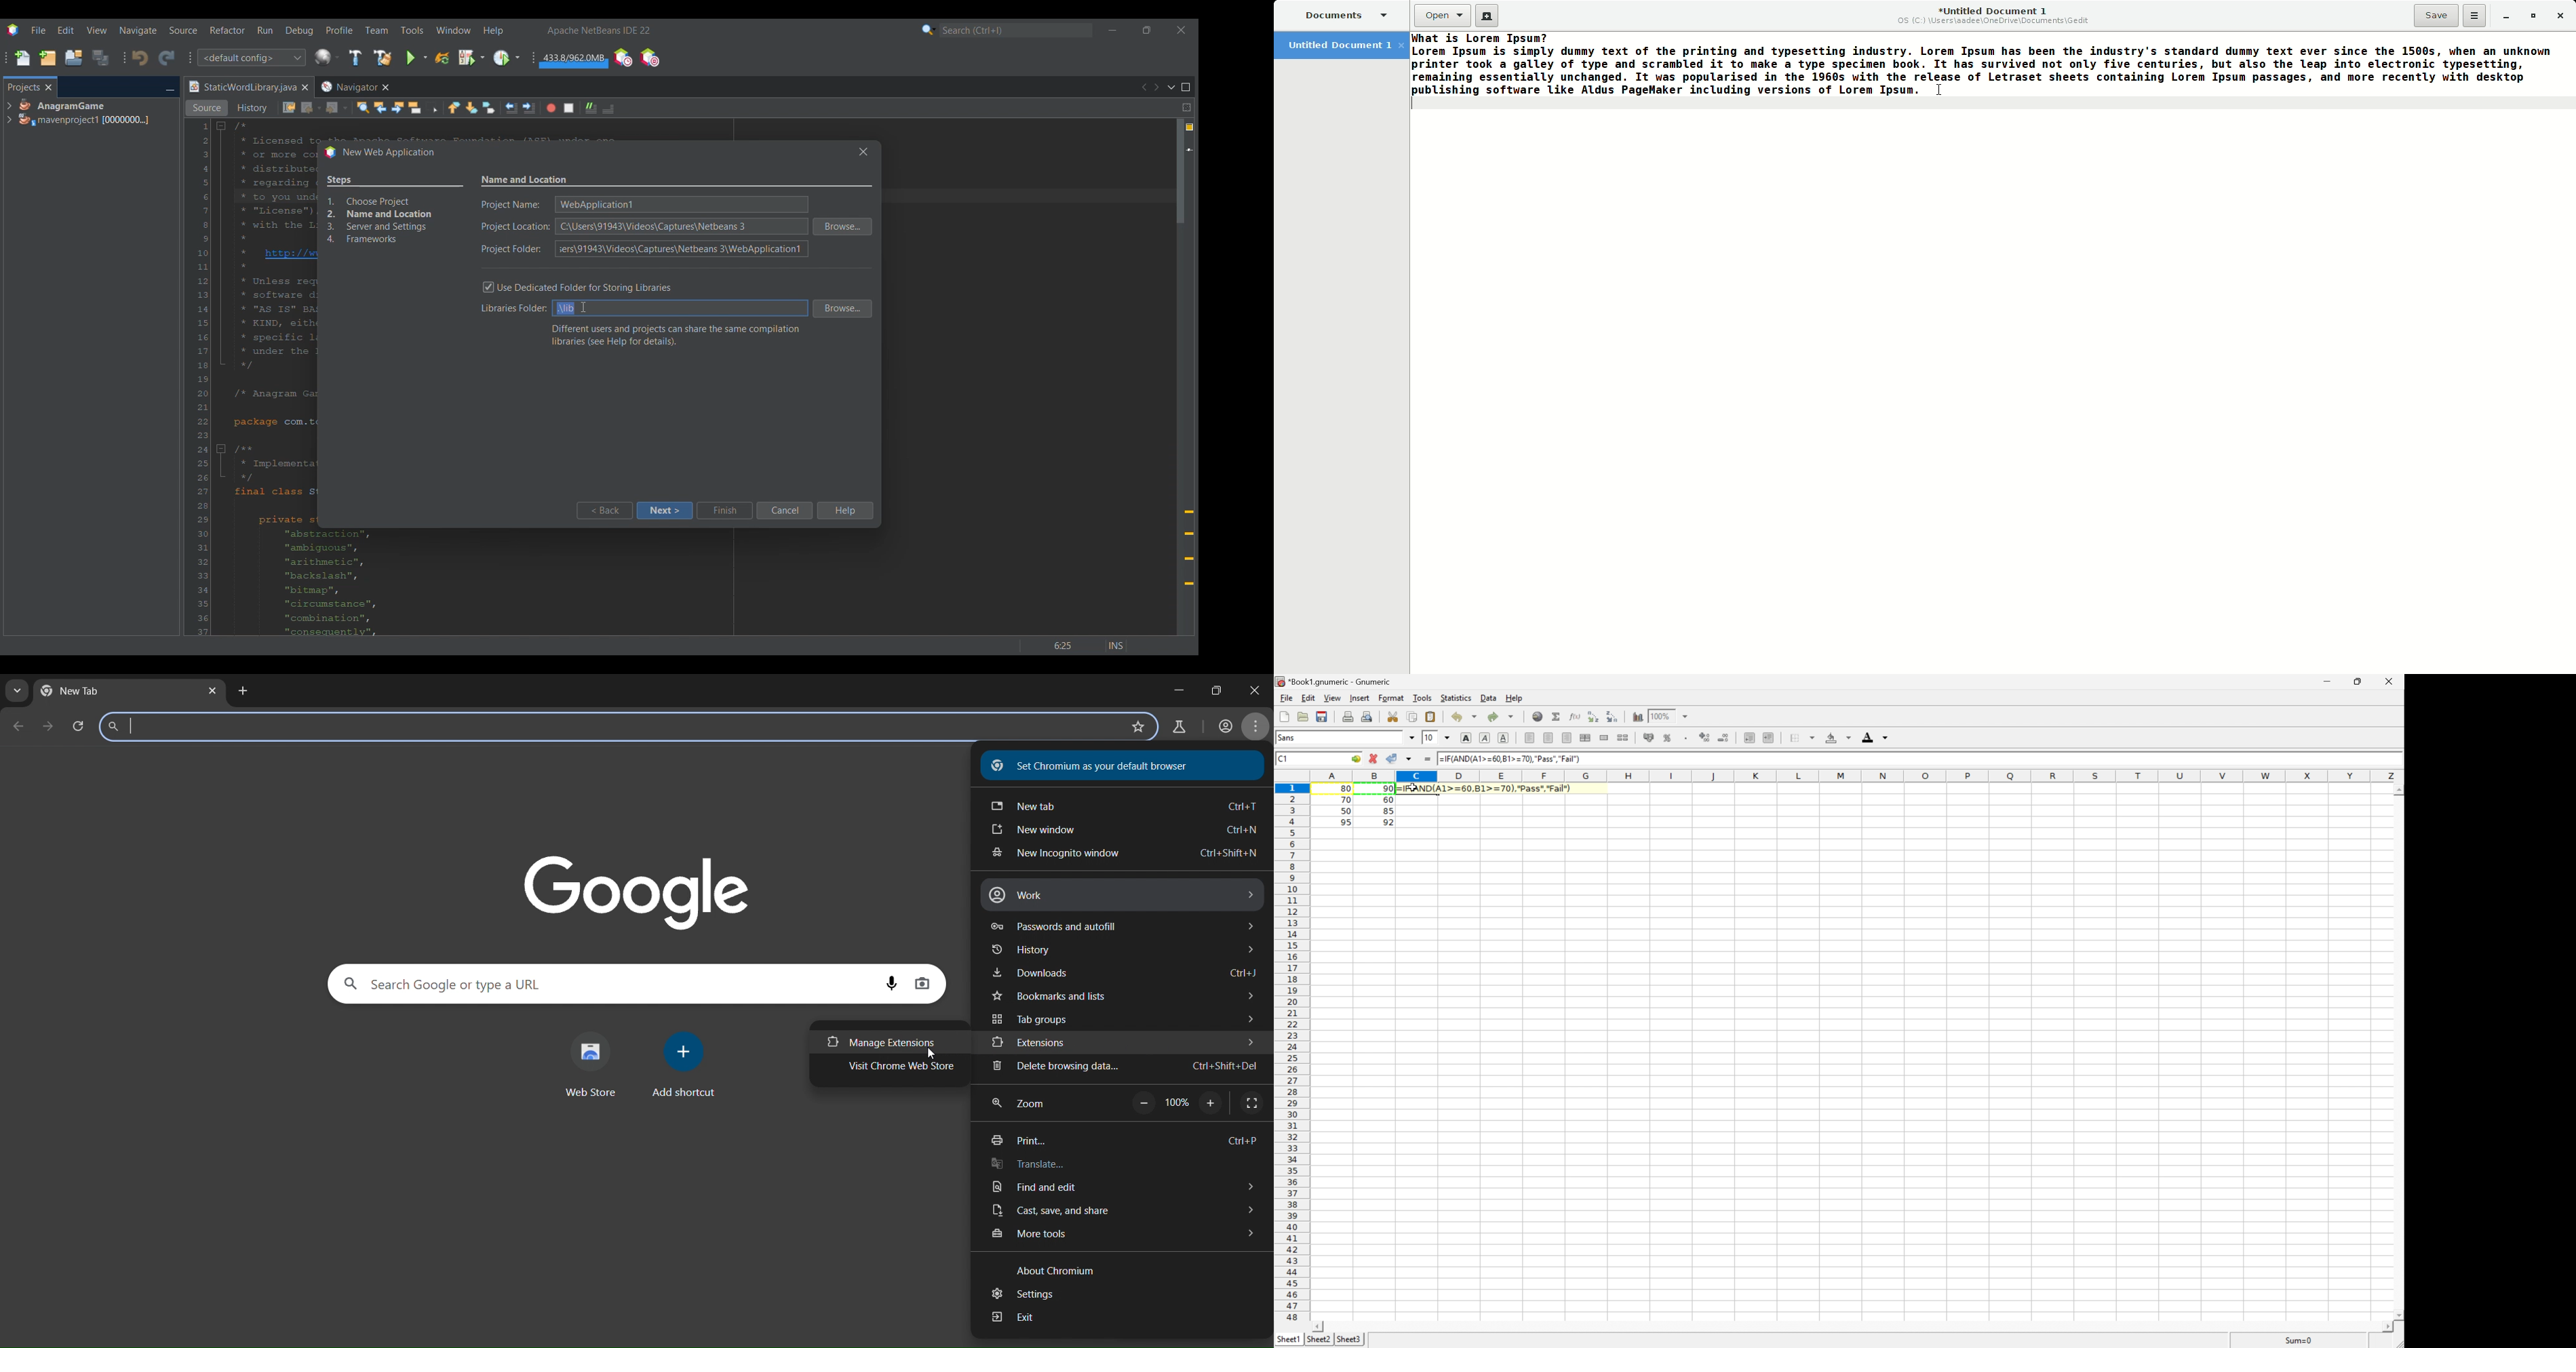  I want to click on Drop Down, so click(1450, 738).